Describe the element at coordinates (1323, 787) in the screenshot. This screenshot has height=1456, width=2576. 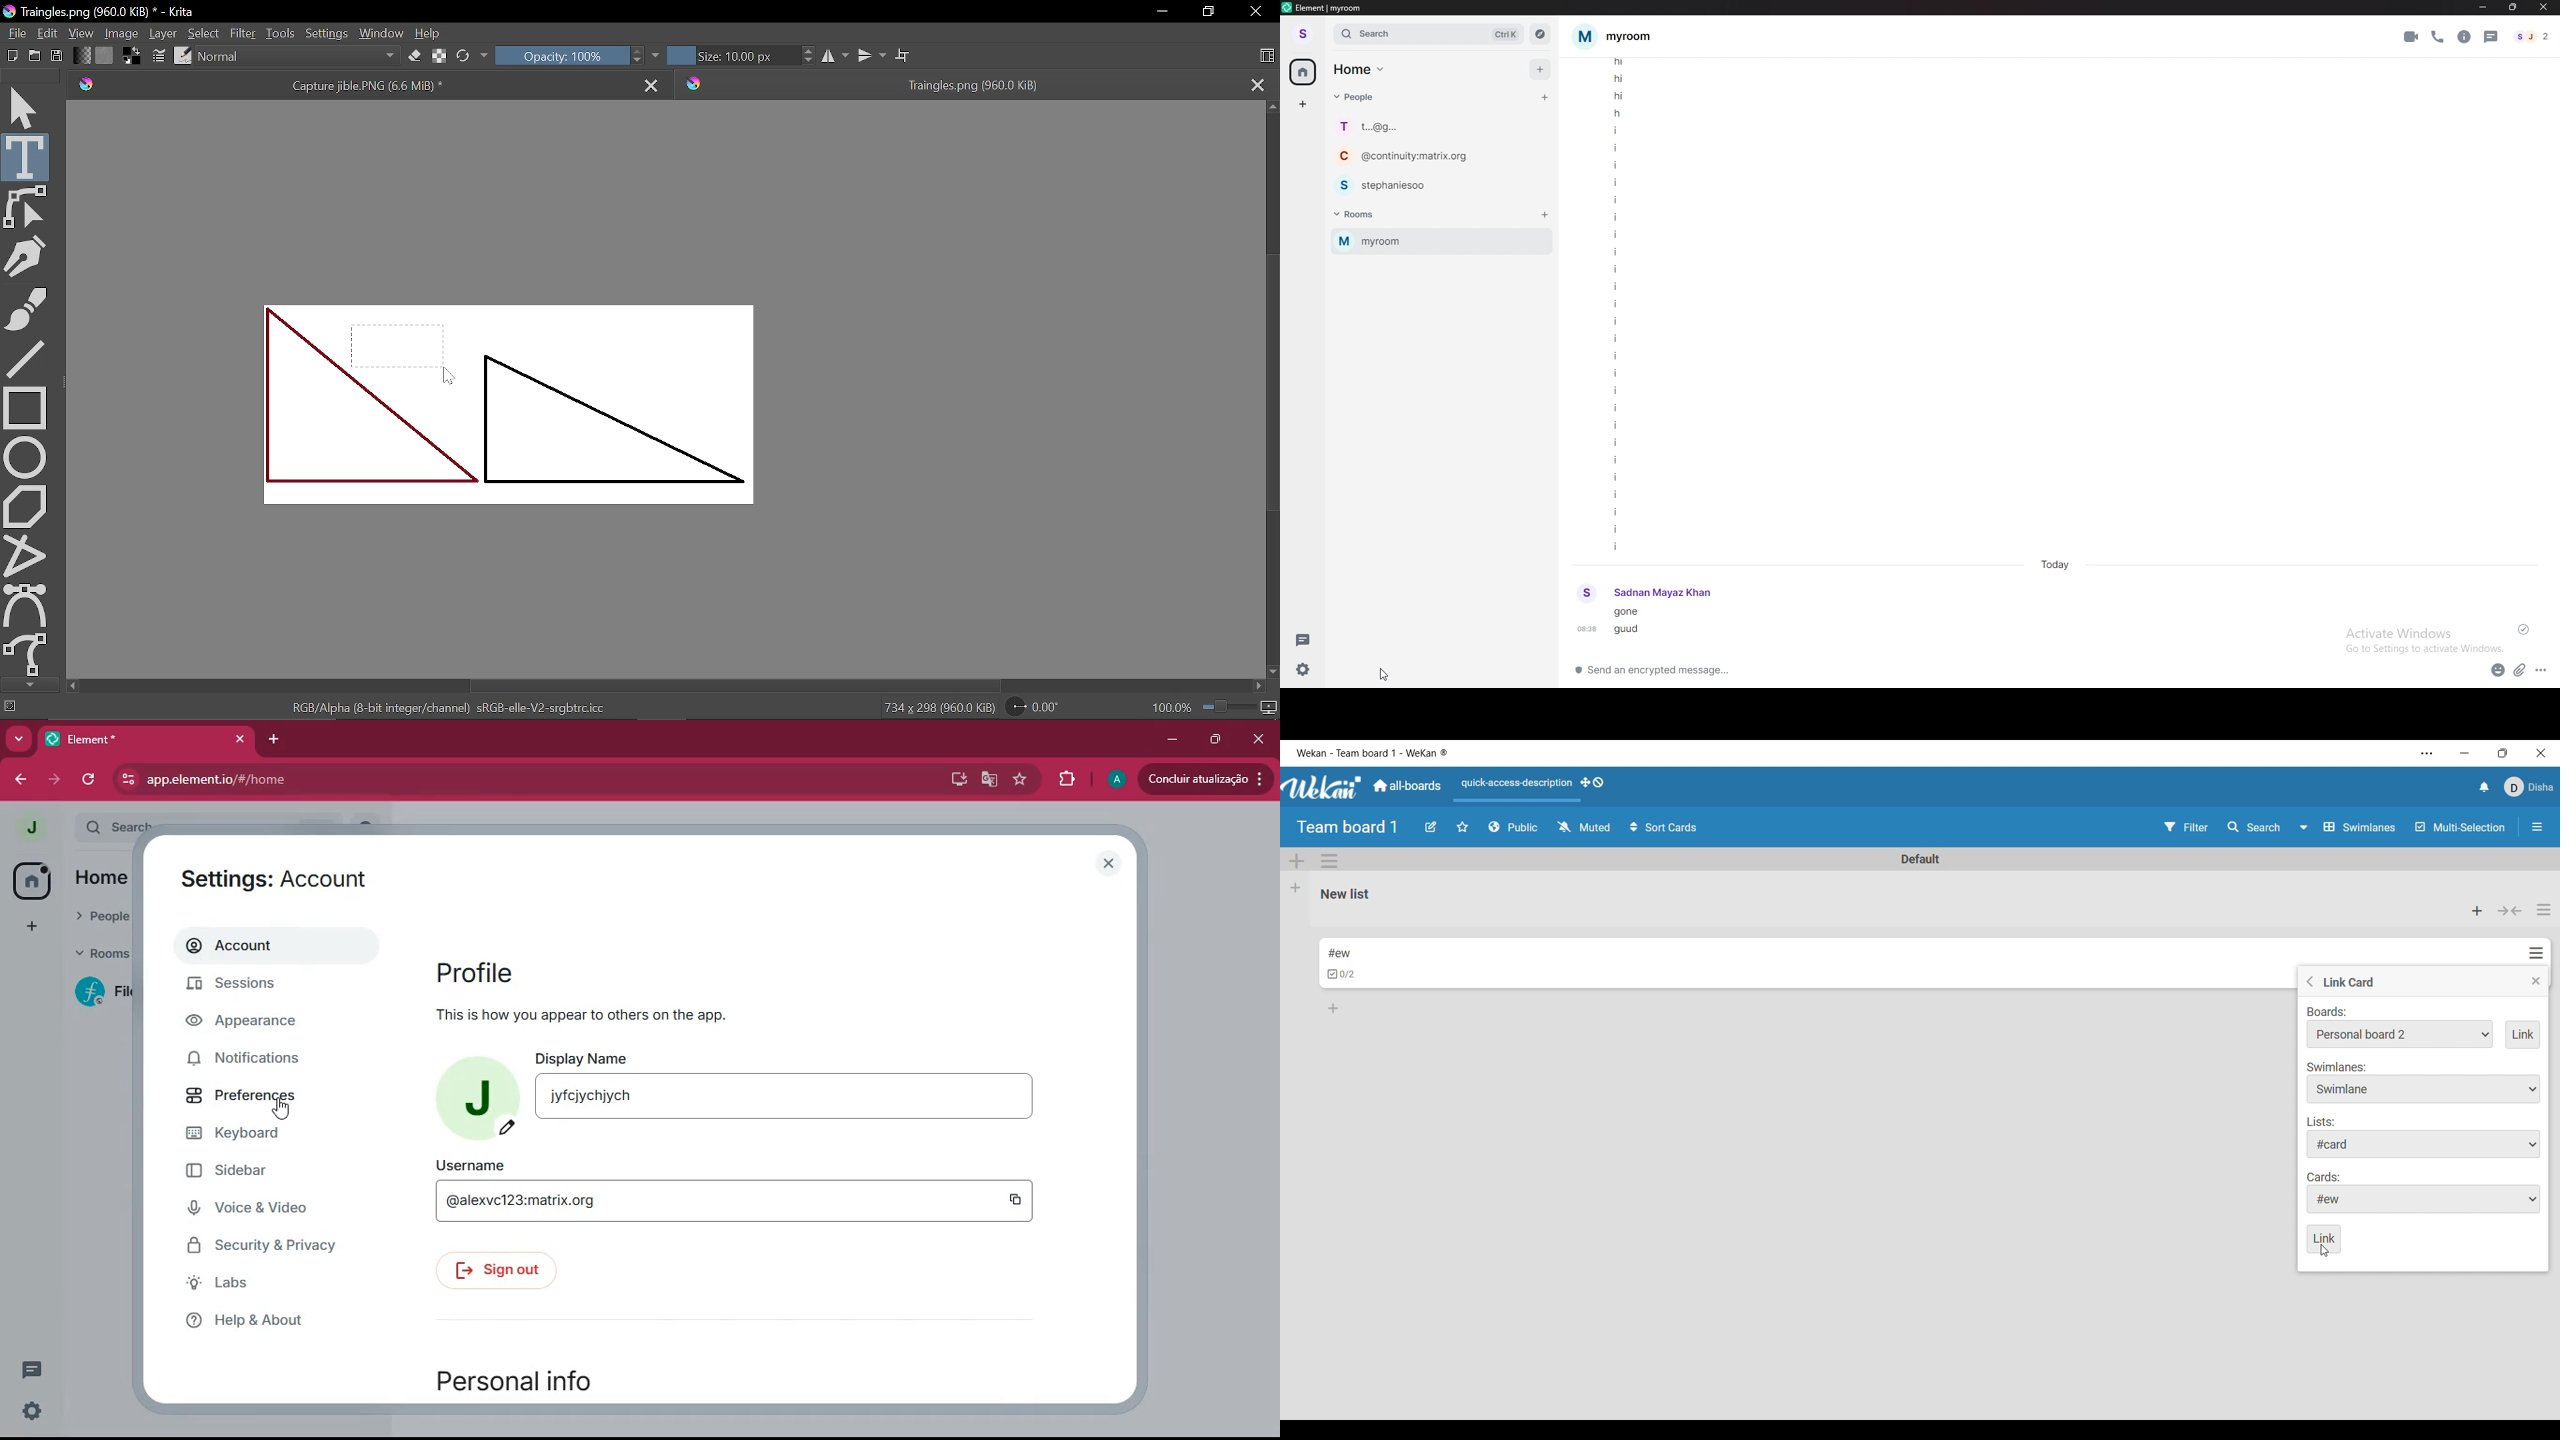
I see `Software logo` at that location.